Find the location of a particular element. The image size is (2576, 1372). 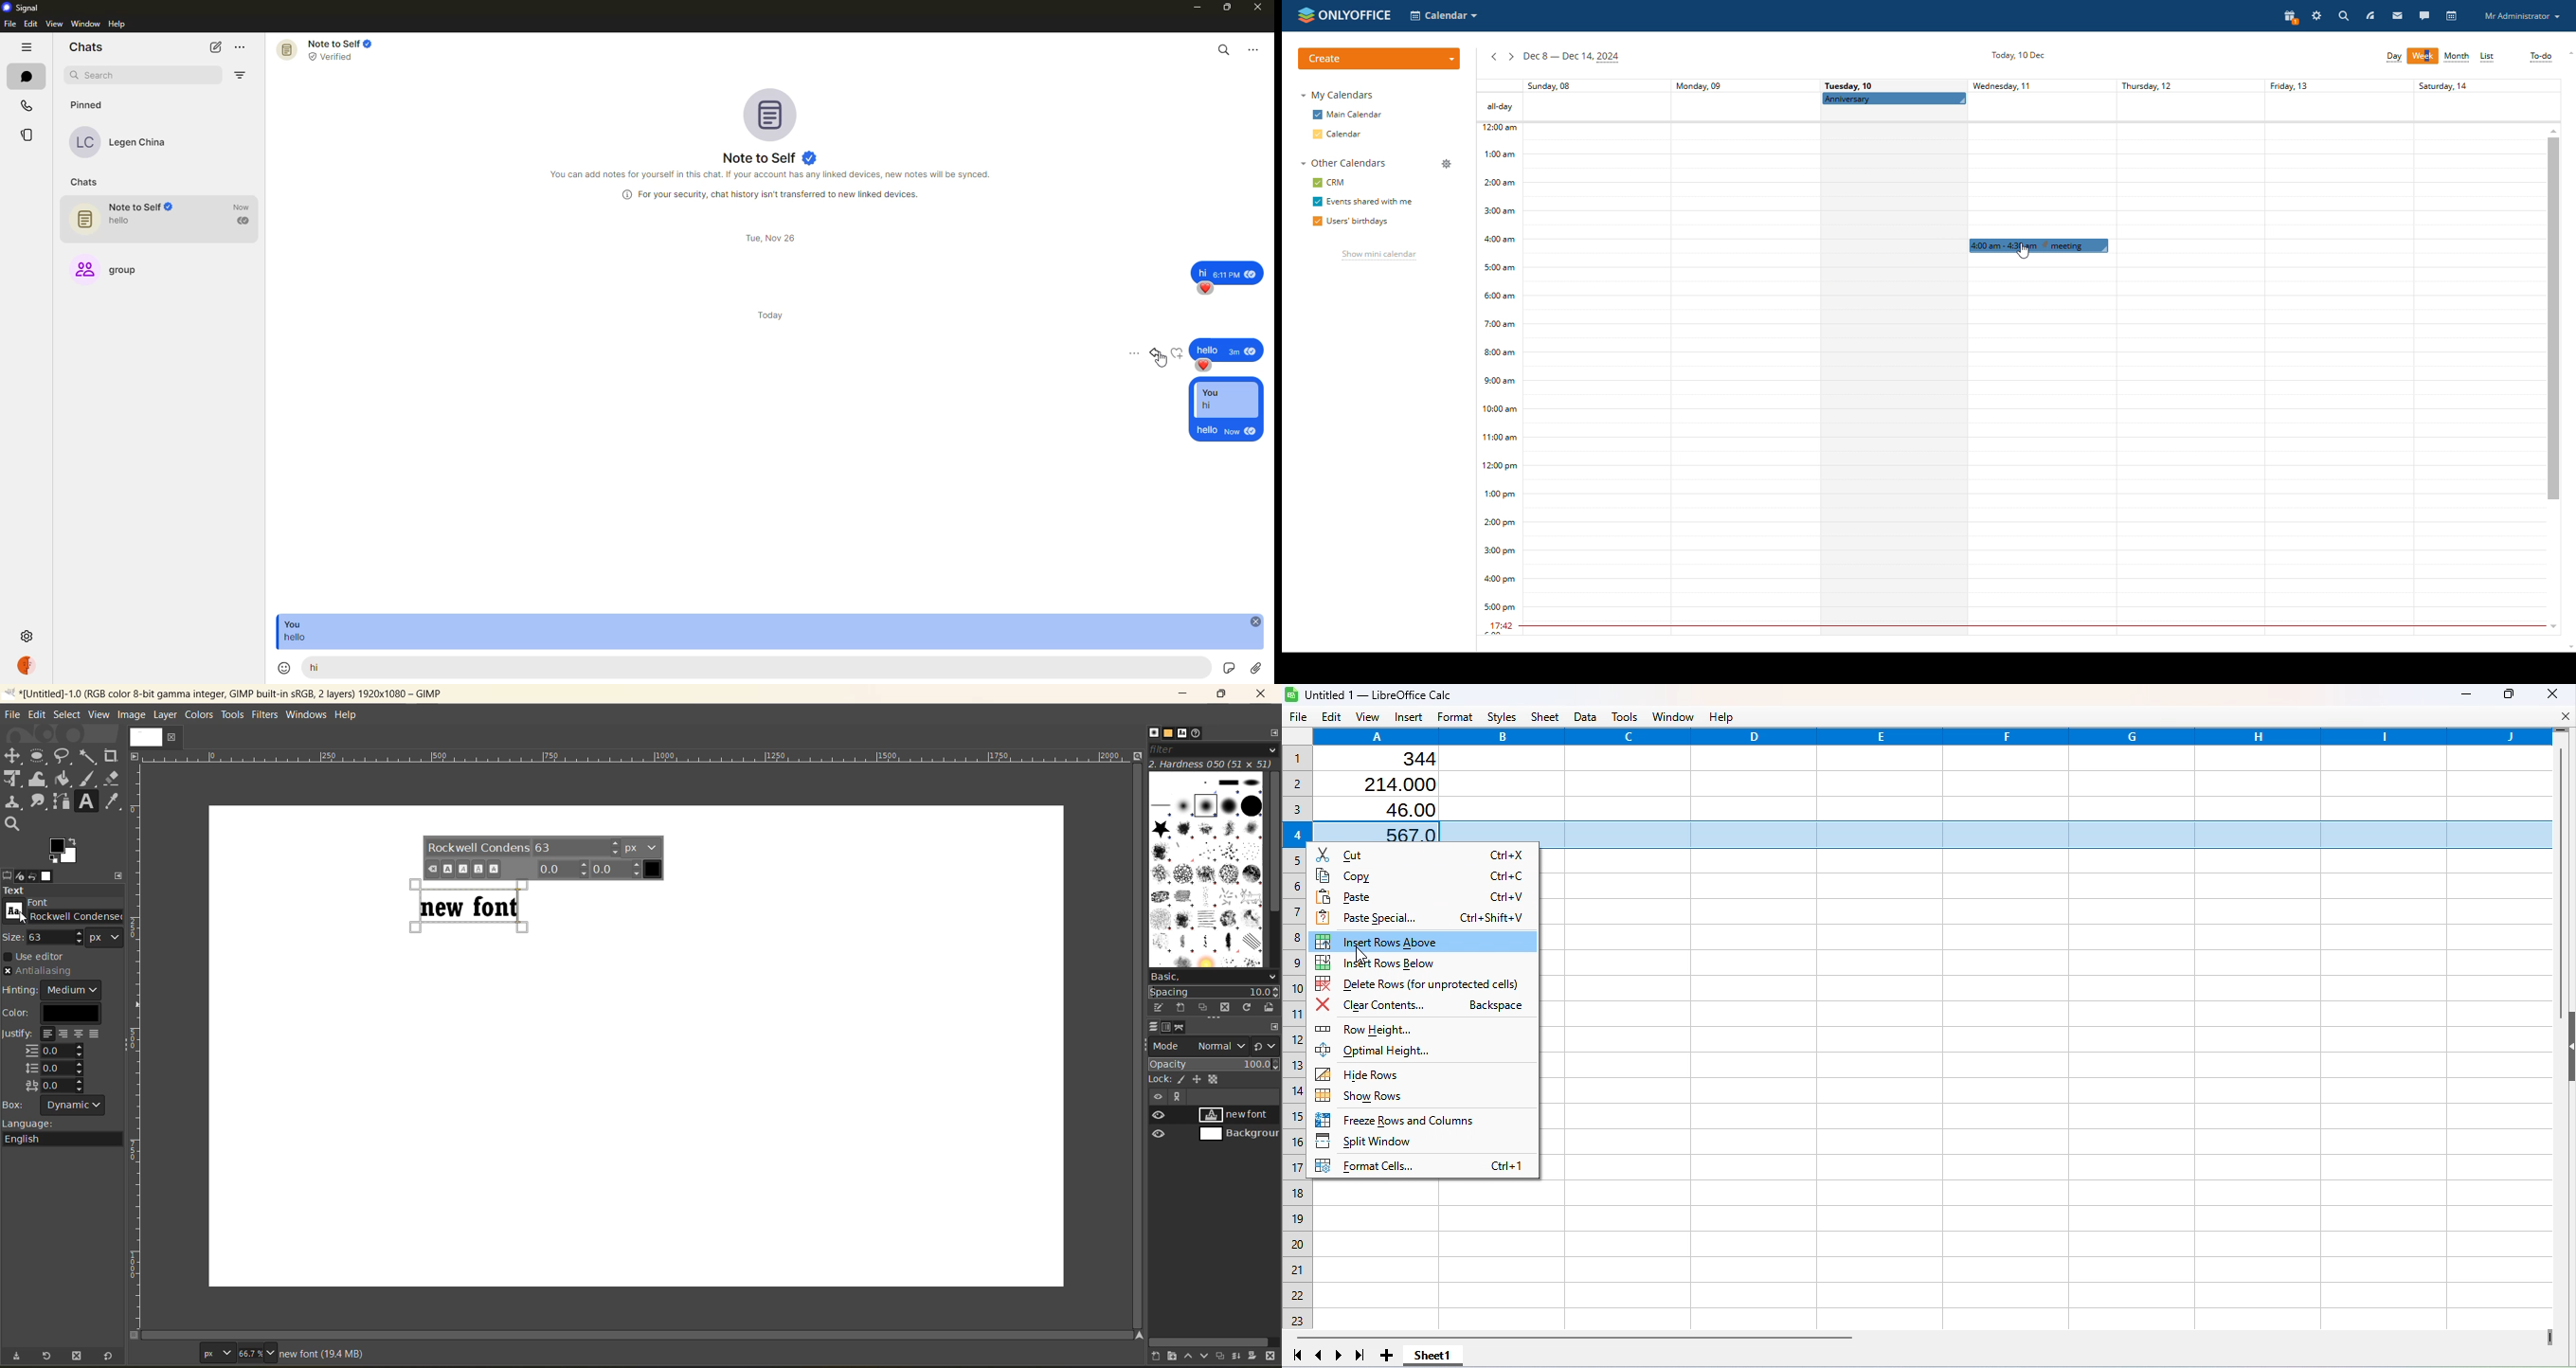

Insert is located at coordinates (1407, 718).